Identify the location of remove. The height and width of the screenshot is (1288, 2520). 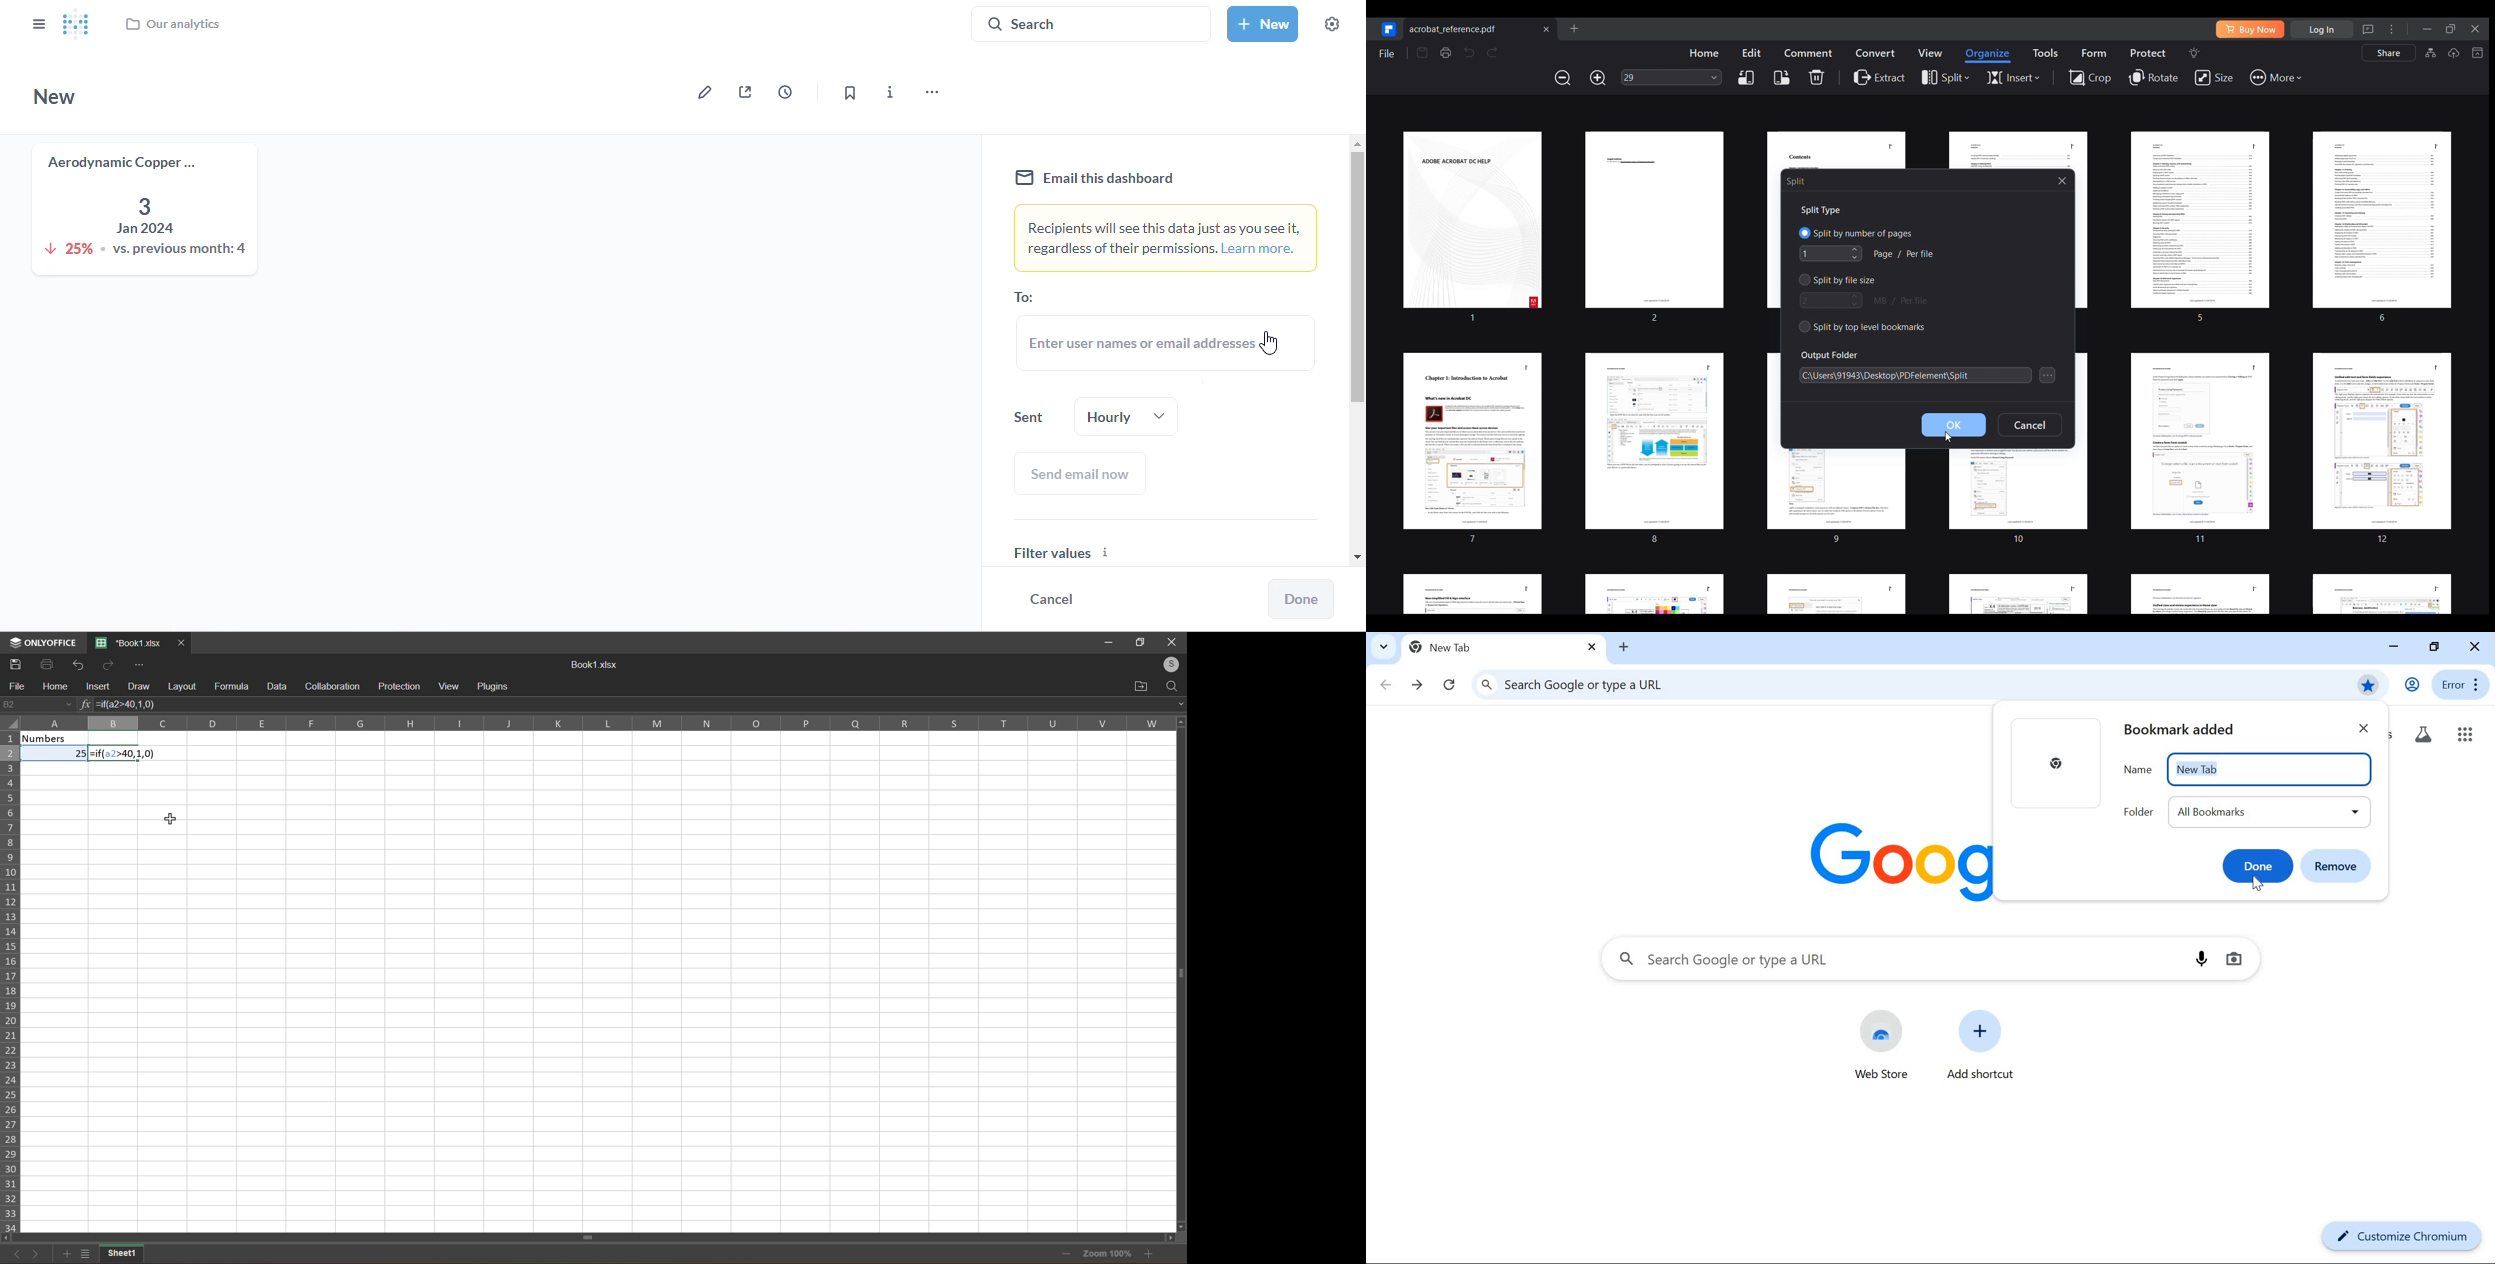
(2335, 865).